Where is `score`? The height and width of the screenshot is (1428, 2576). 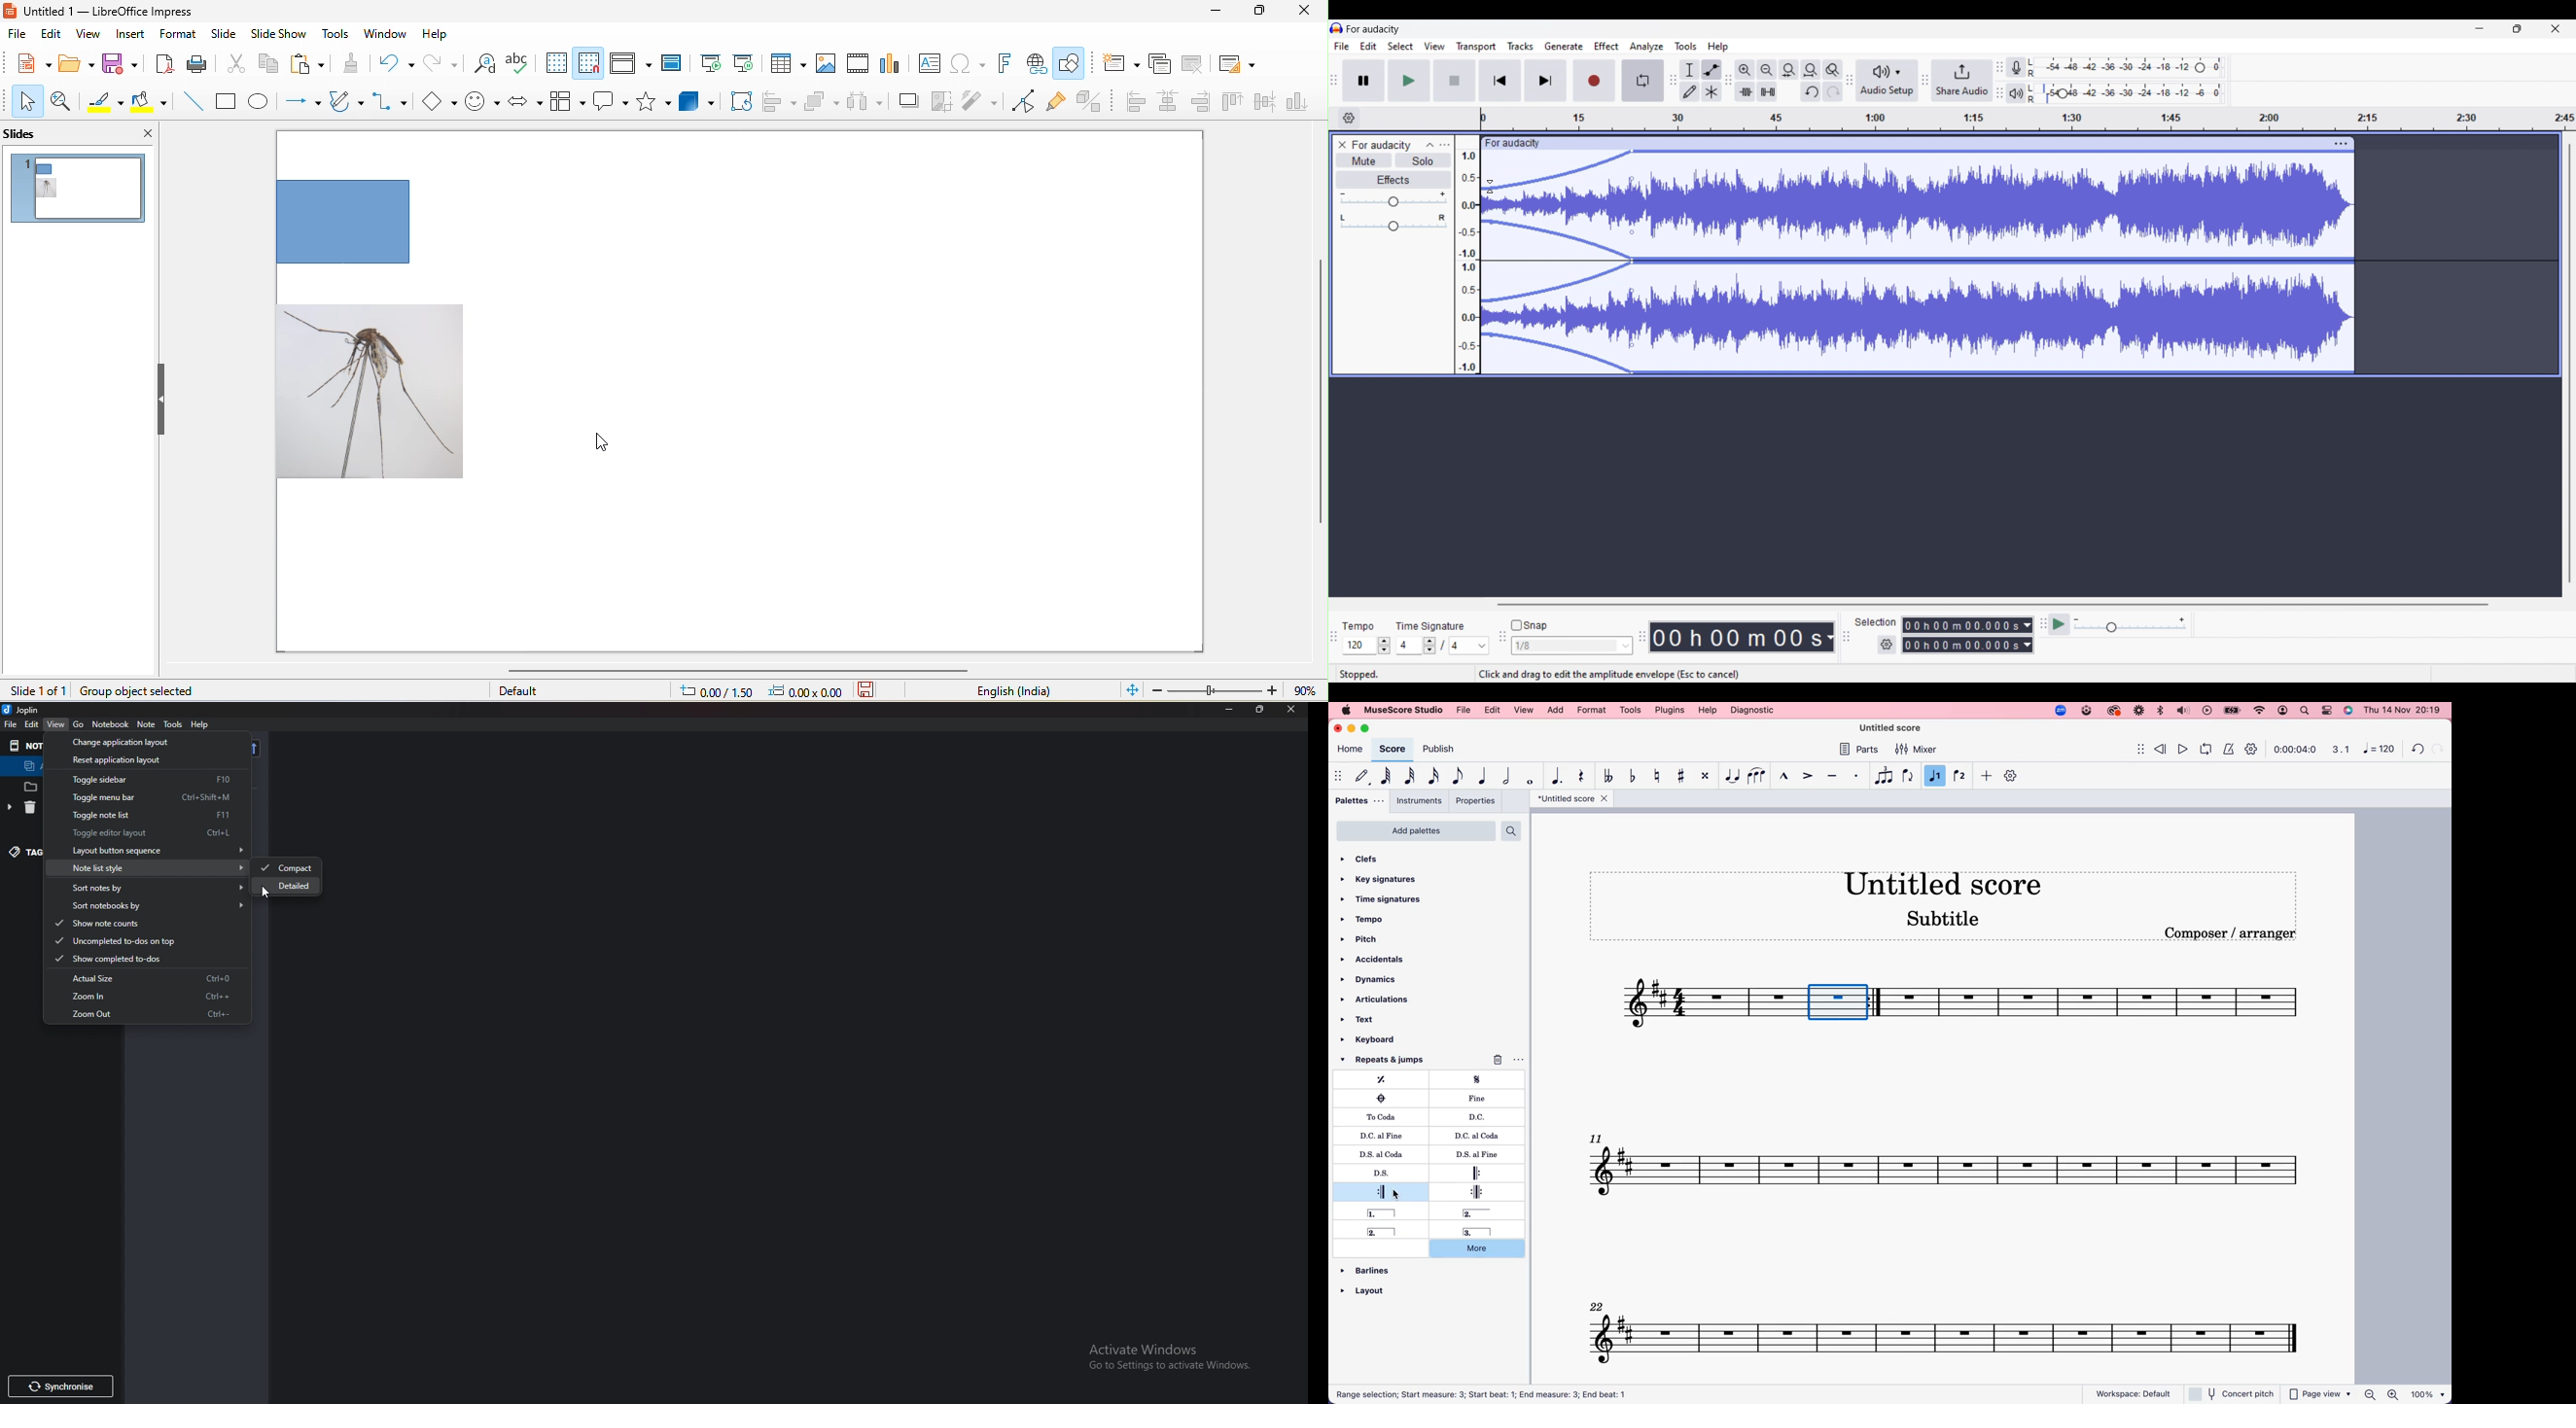
score is located at coordinates (1950, 1329).